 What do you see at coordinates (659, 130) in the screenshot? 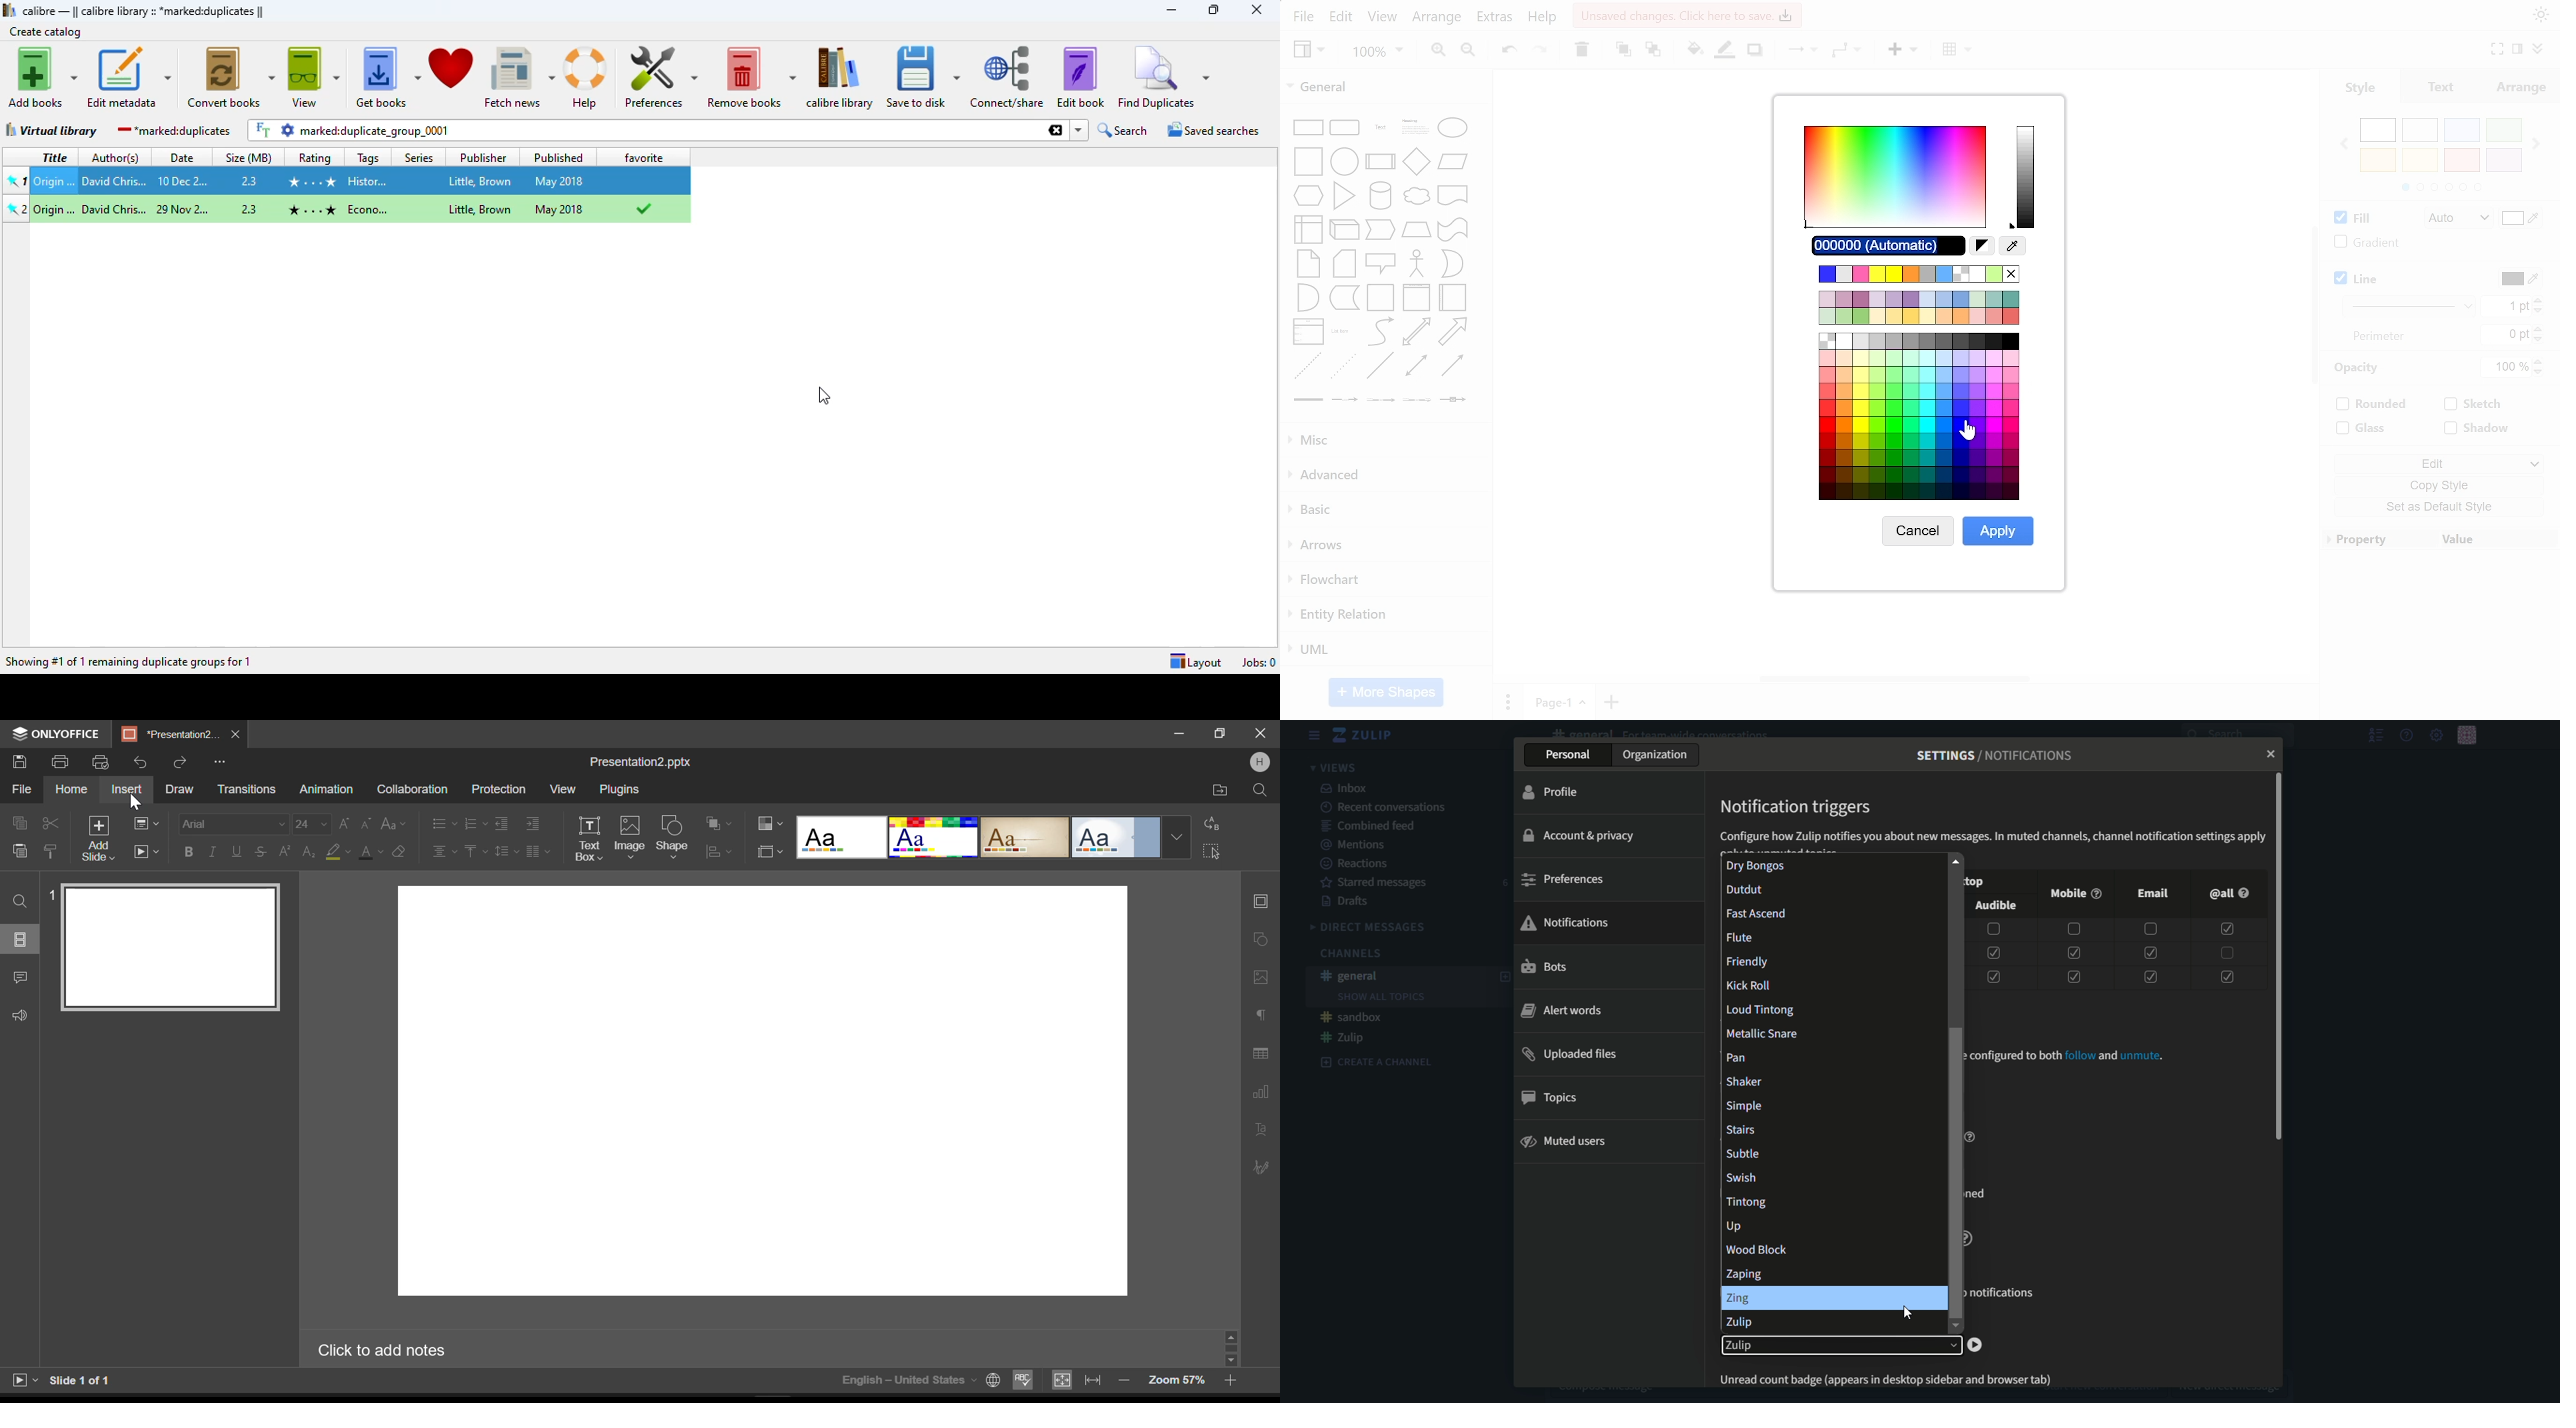
I see `marked:duplicate_group_0001` at bounding box center [659, 130].